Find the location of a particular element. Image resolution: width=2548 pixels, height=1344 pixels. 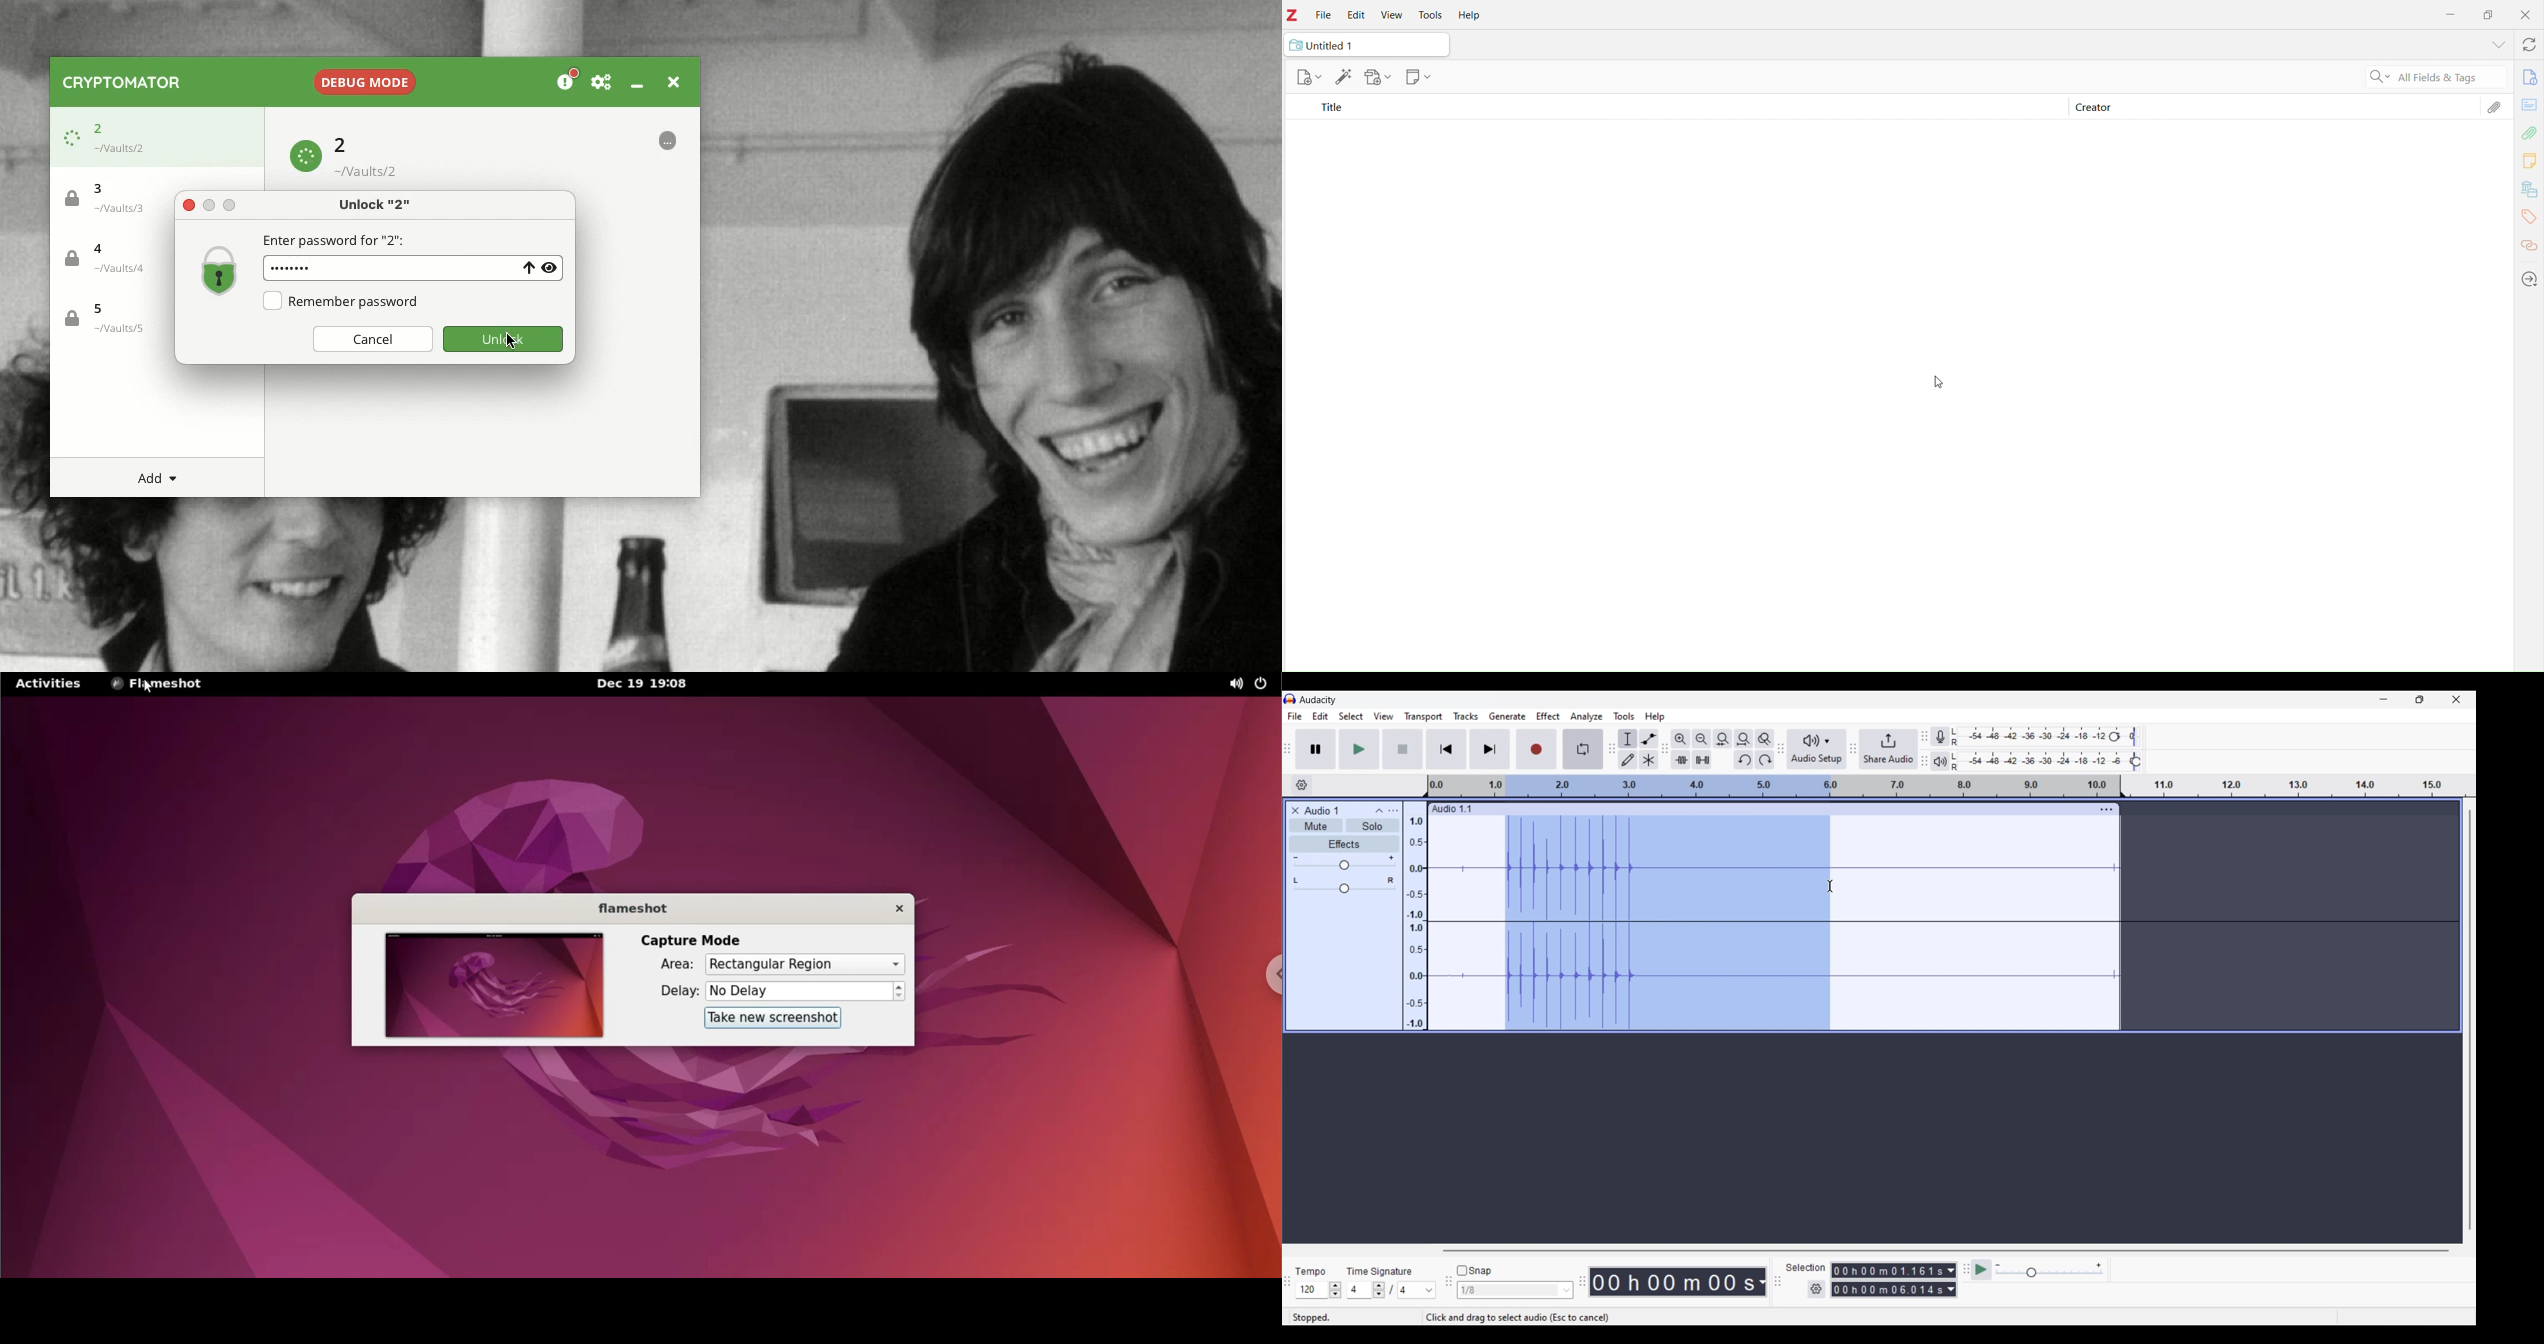

new documents is located at coordinates (1308, 77).